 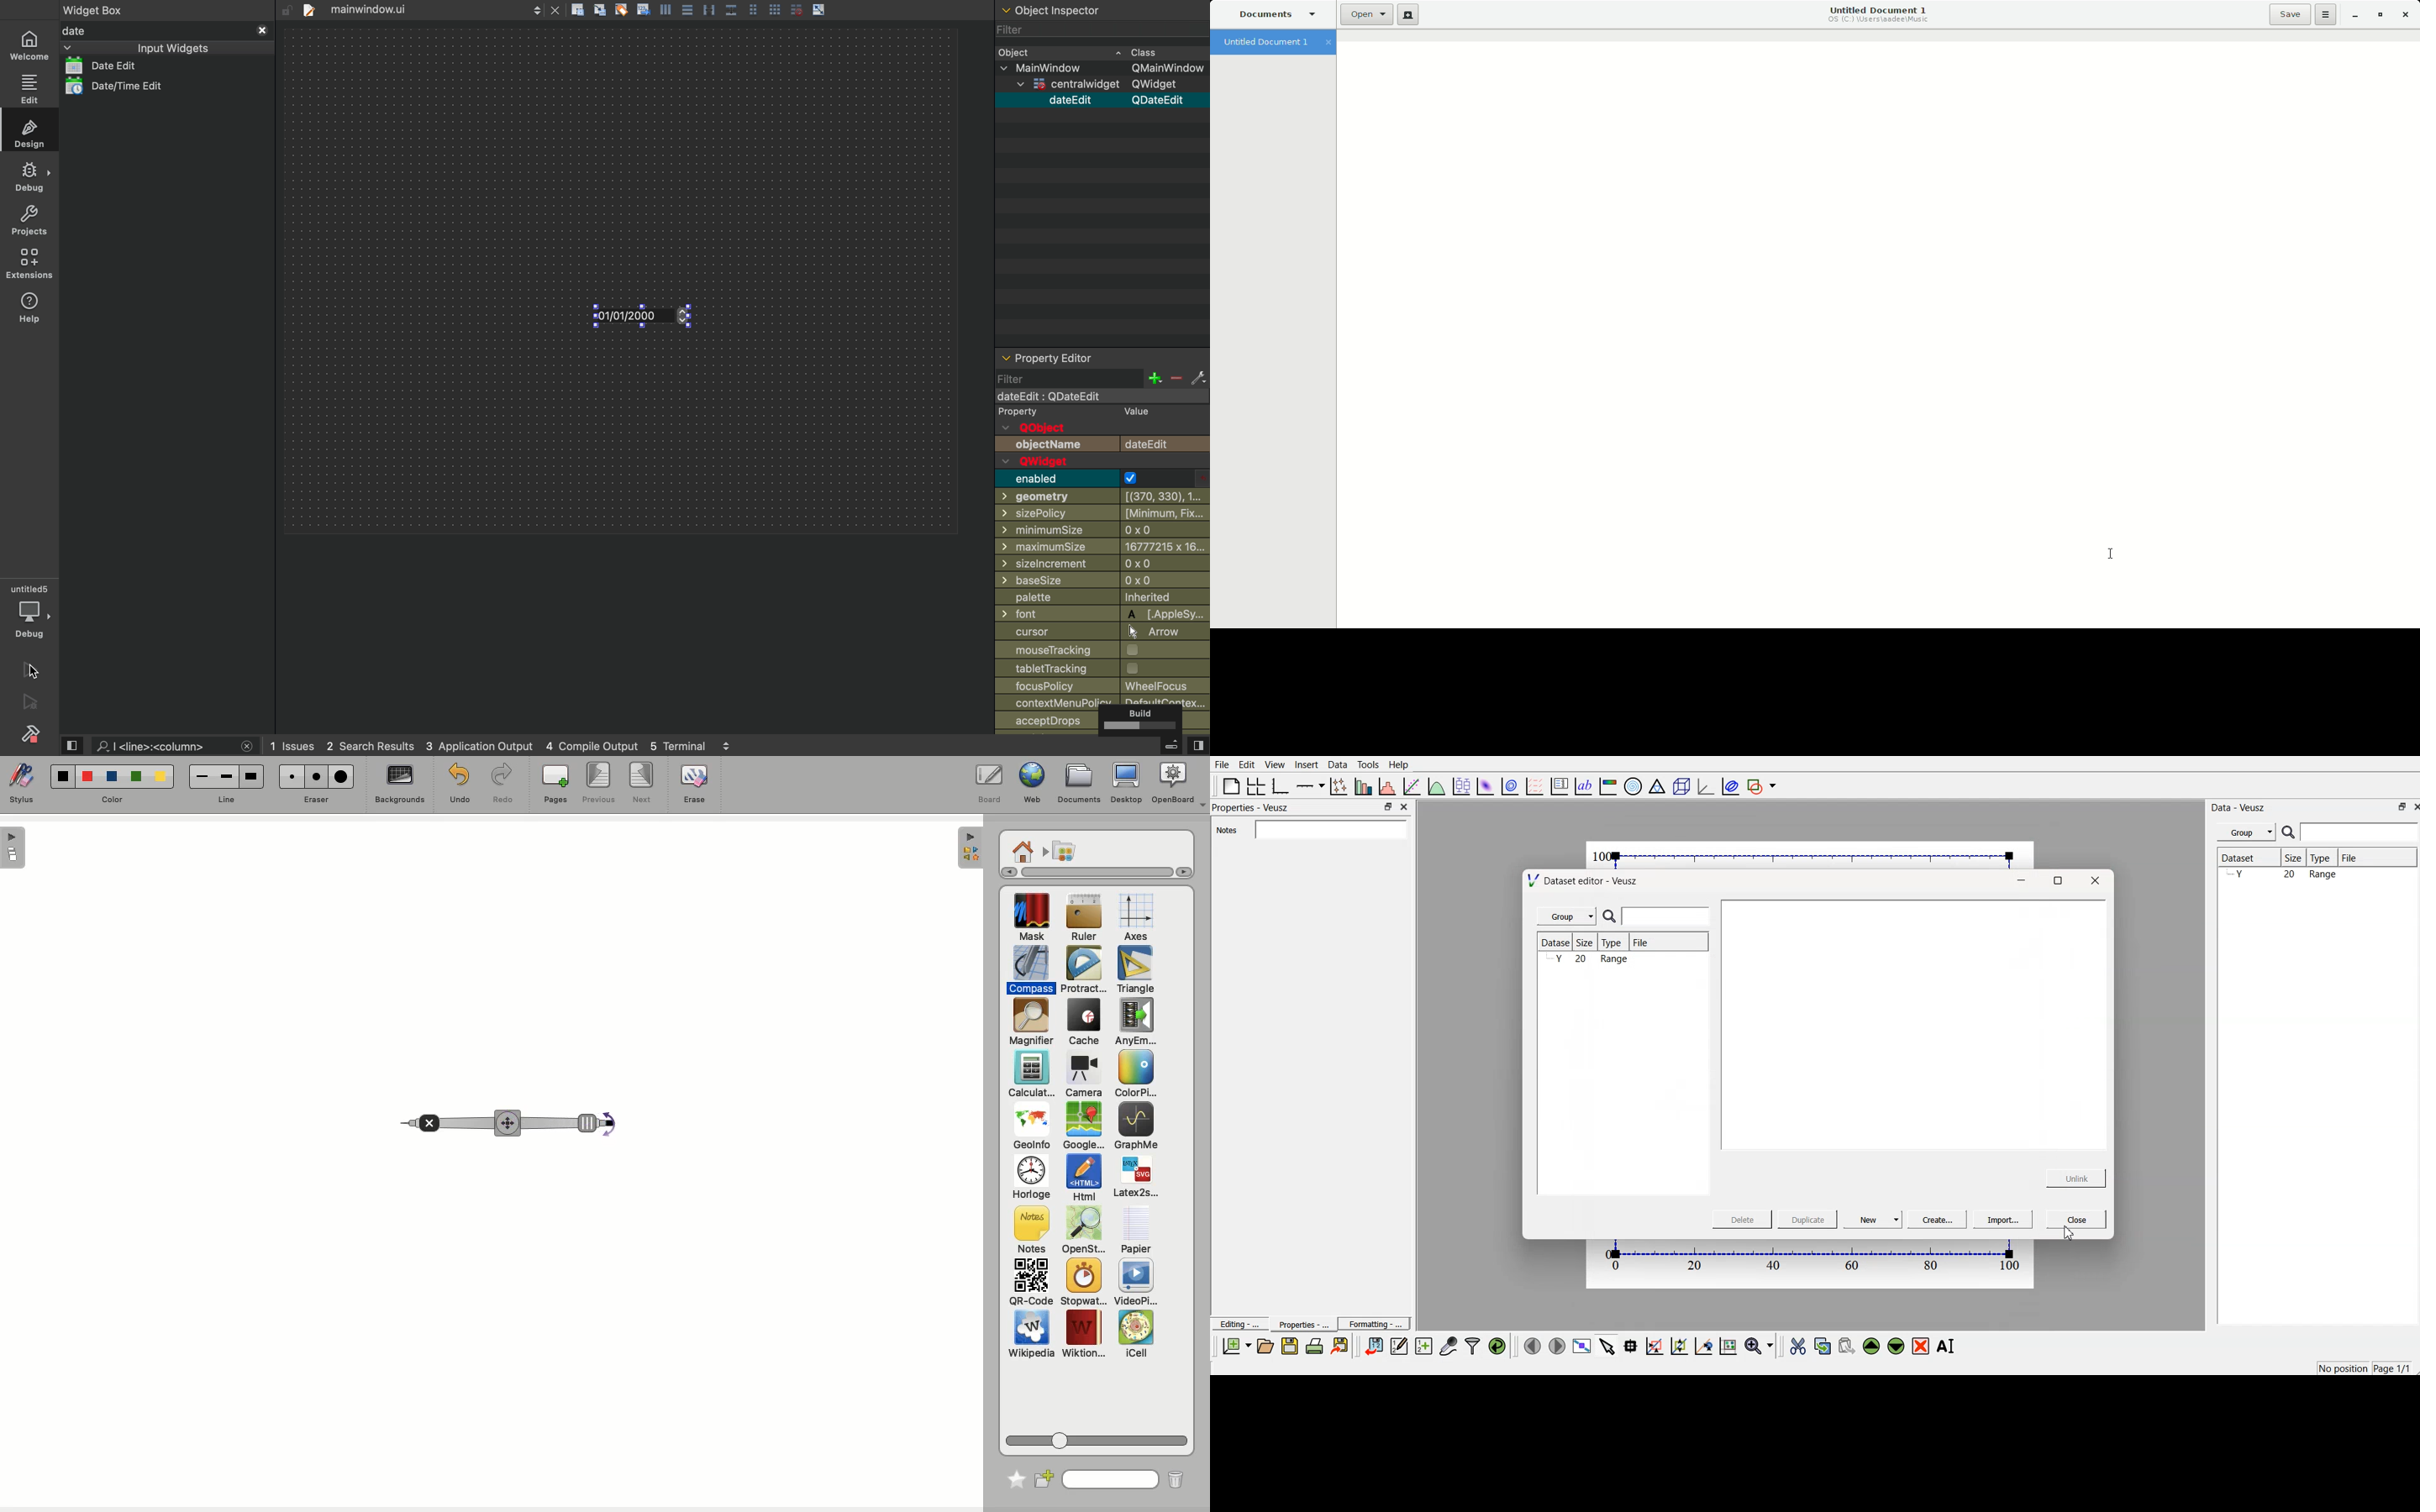 I want to click on Scroll, so click(x=1089, y=872).